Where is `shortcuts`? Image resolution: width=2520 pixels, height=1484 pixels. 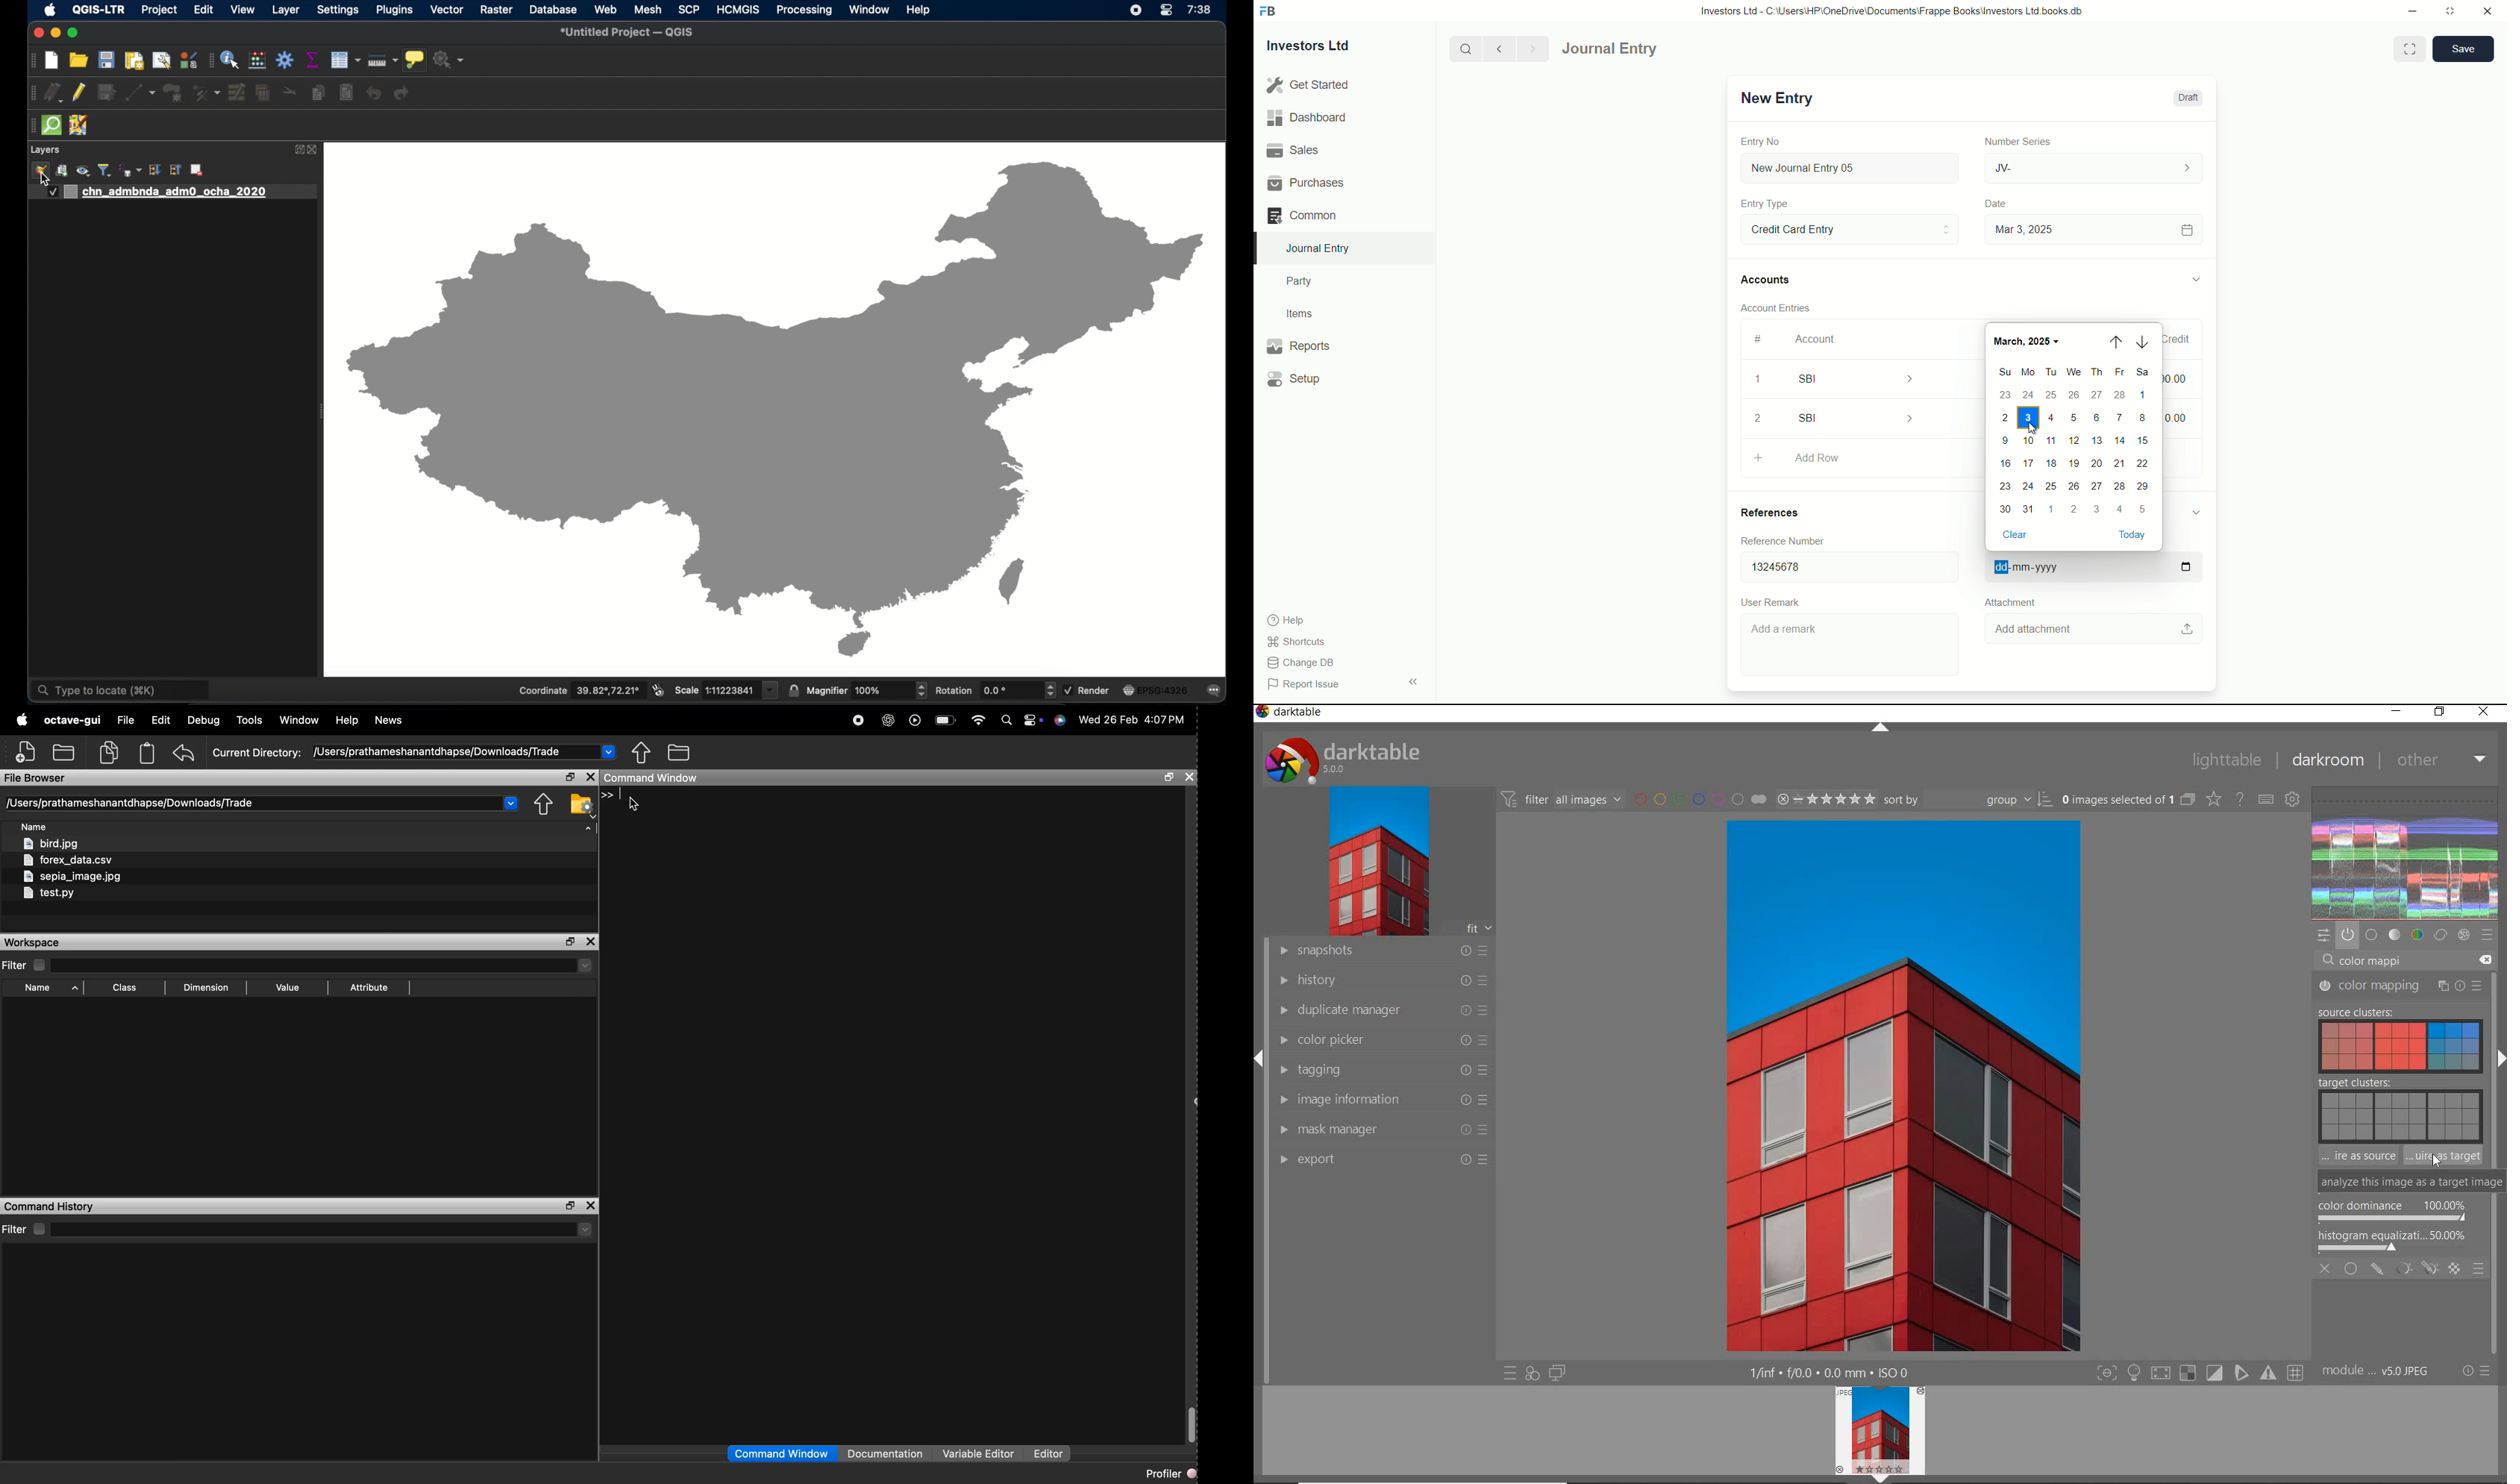 shortcuts is located at coordinates (1299, 642).